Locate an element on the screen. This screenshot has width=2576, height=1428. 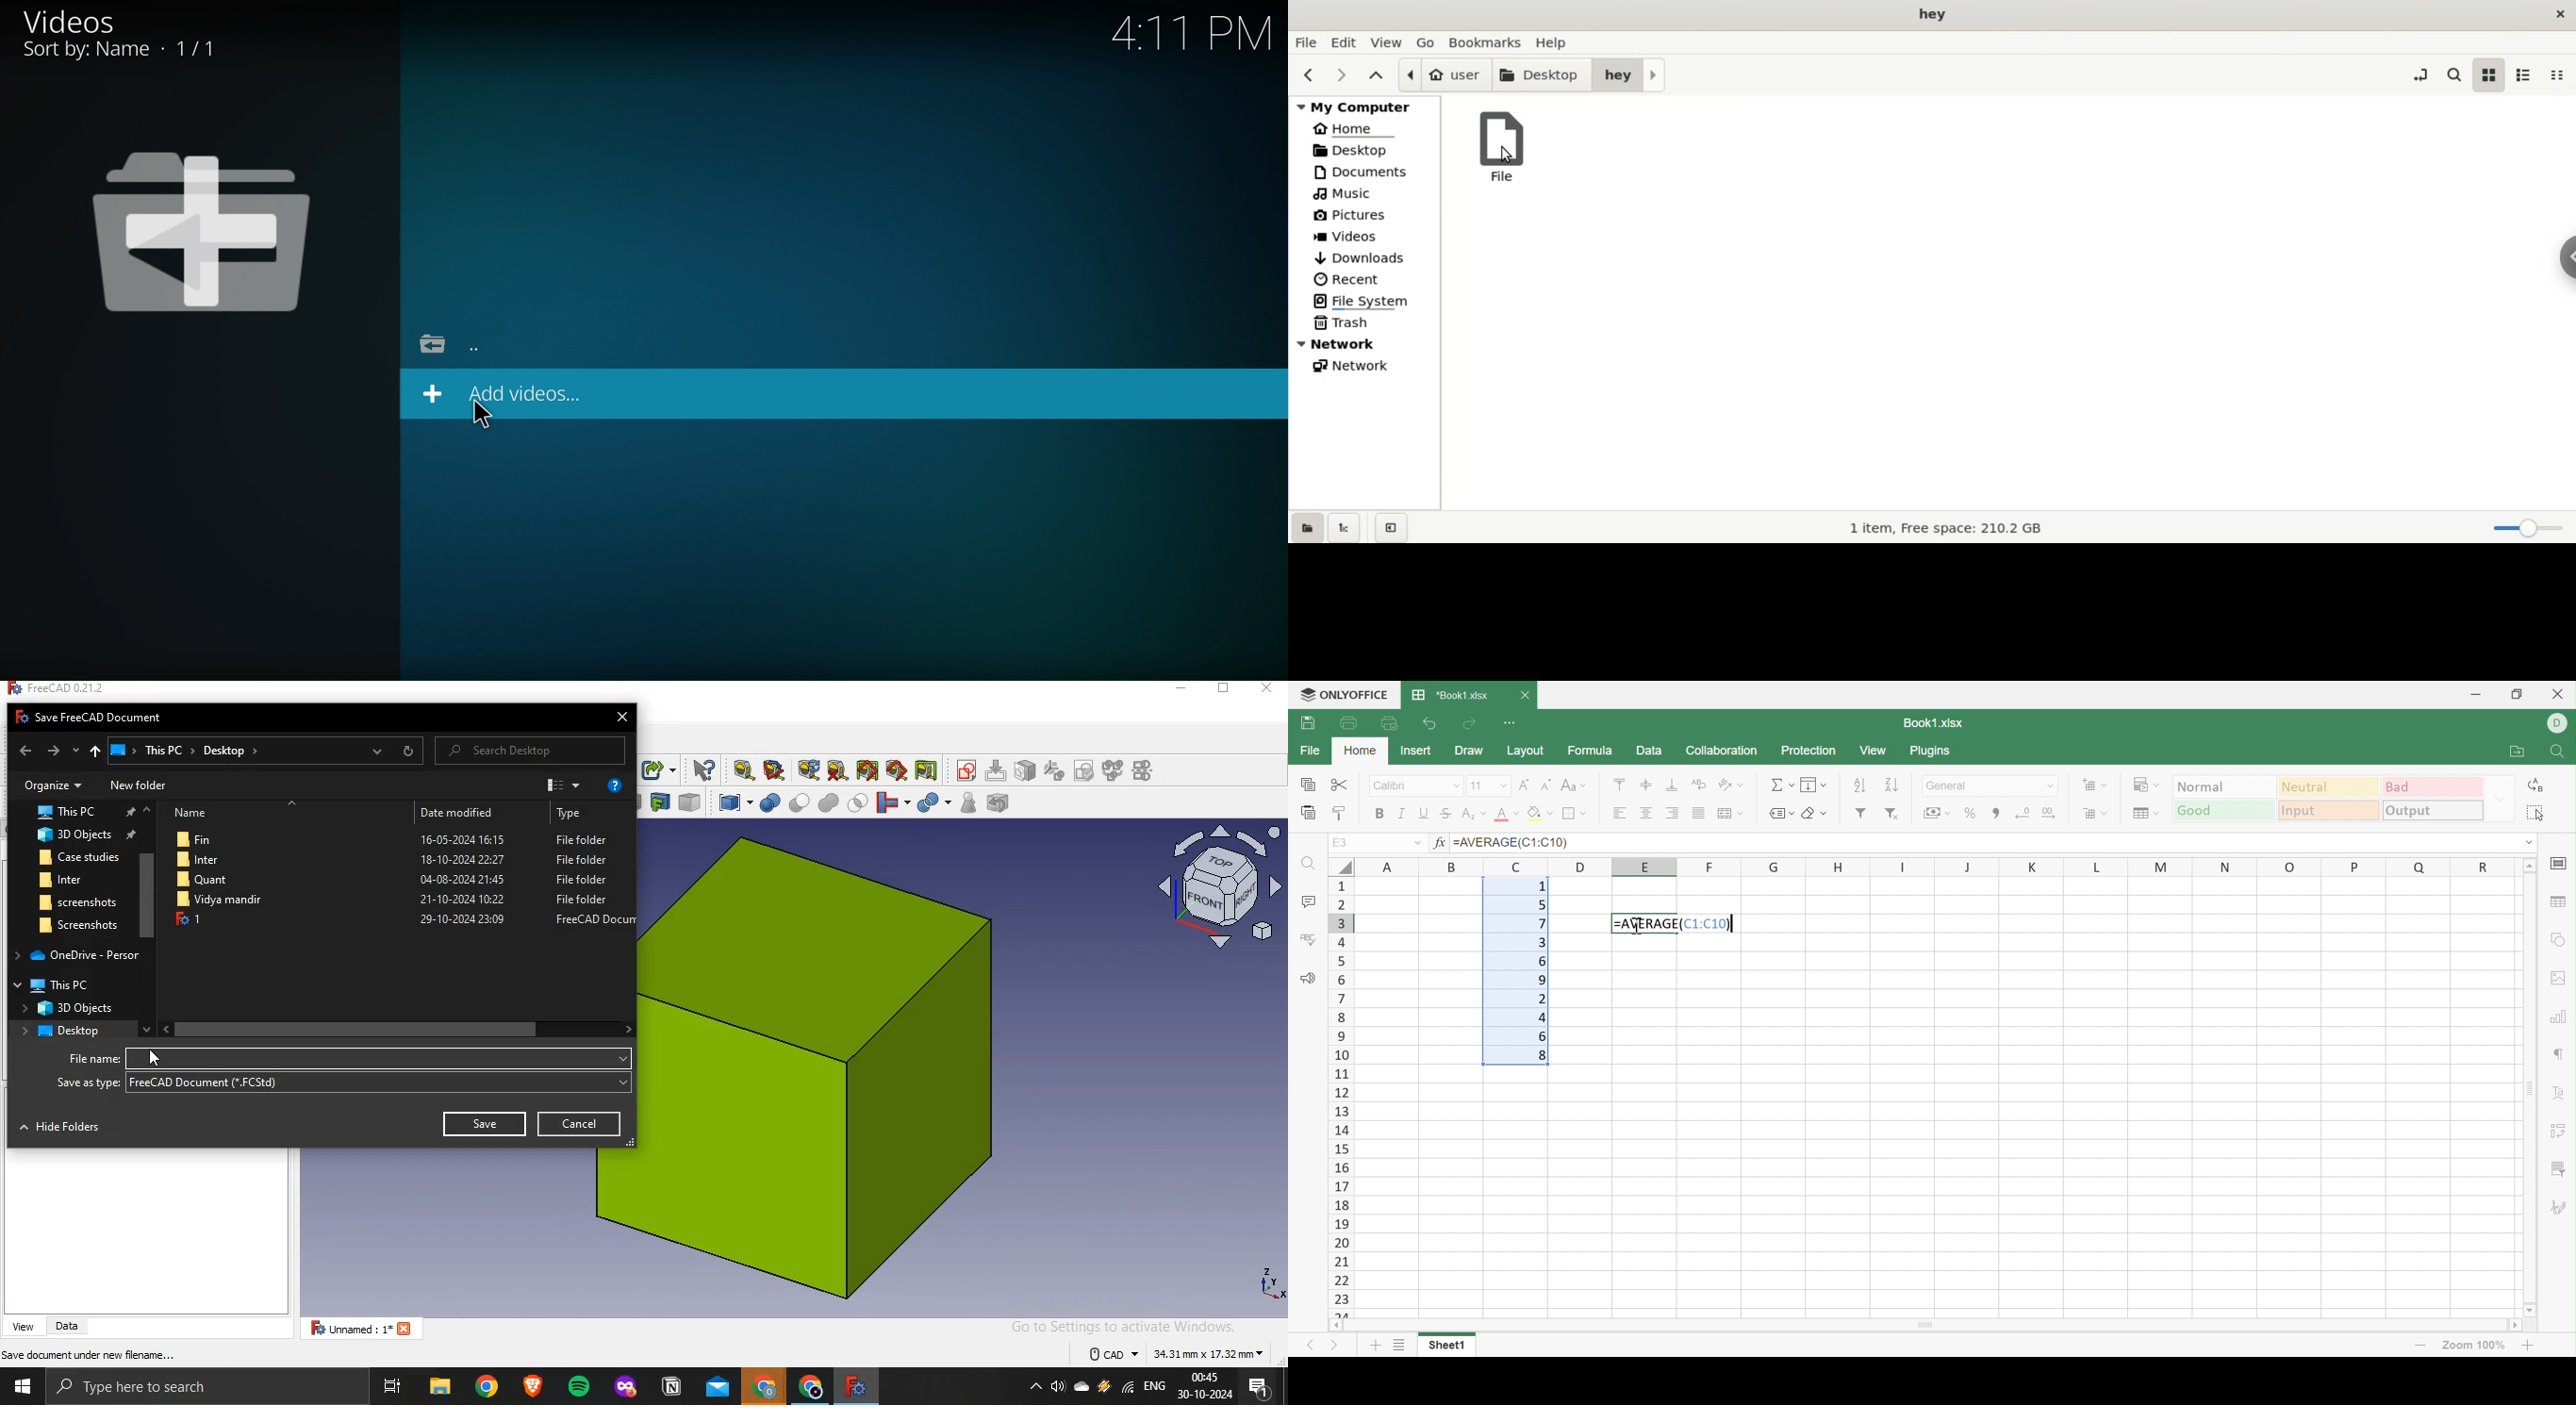
Decrement font size is located at coordinates (1545, 786).